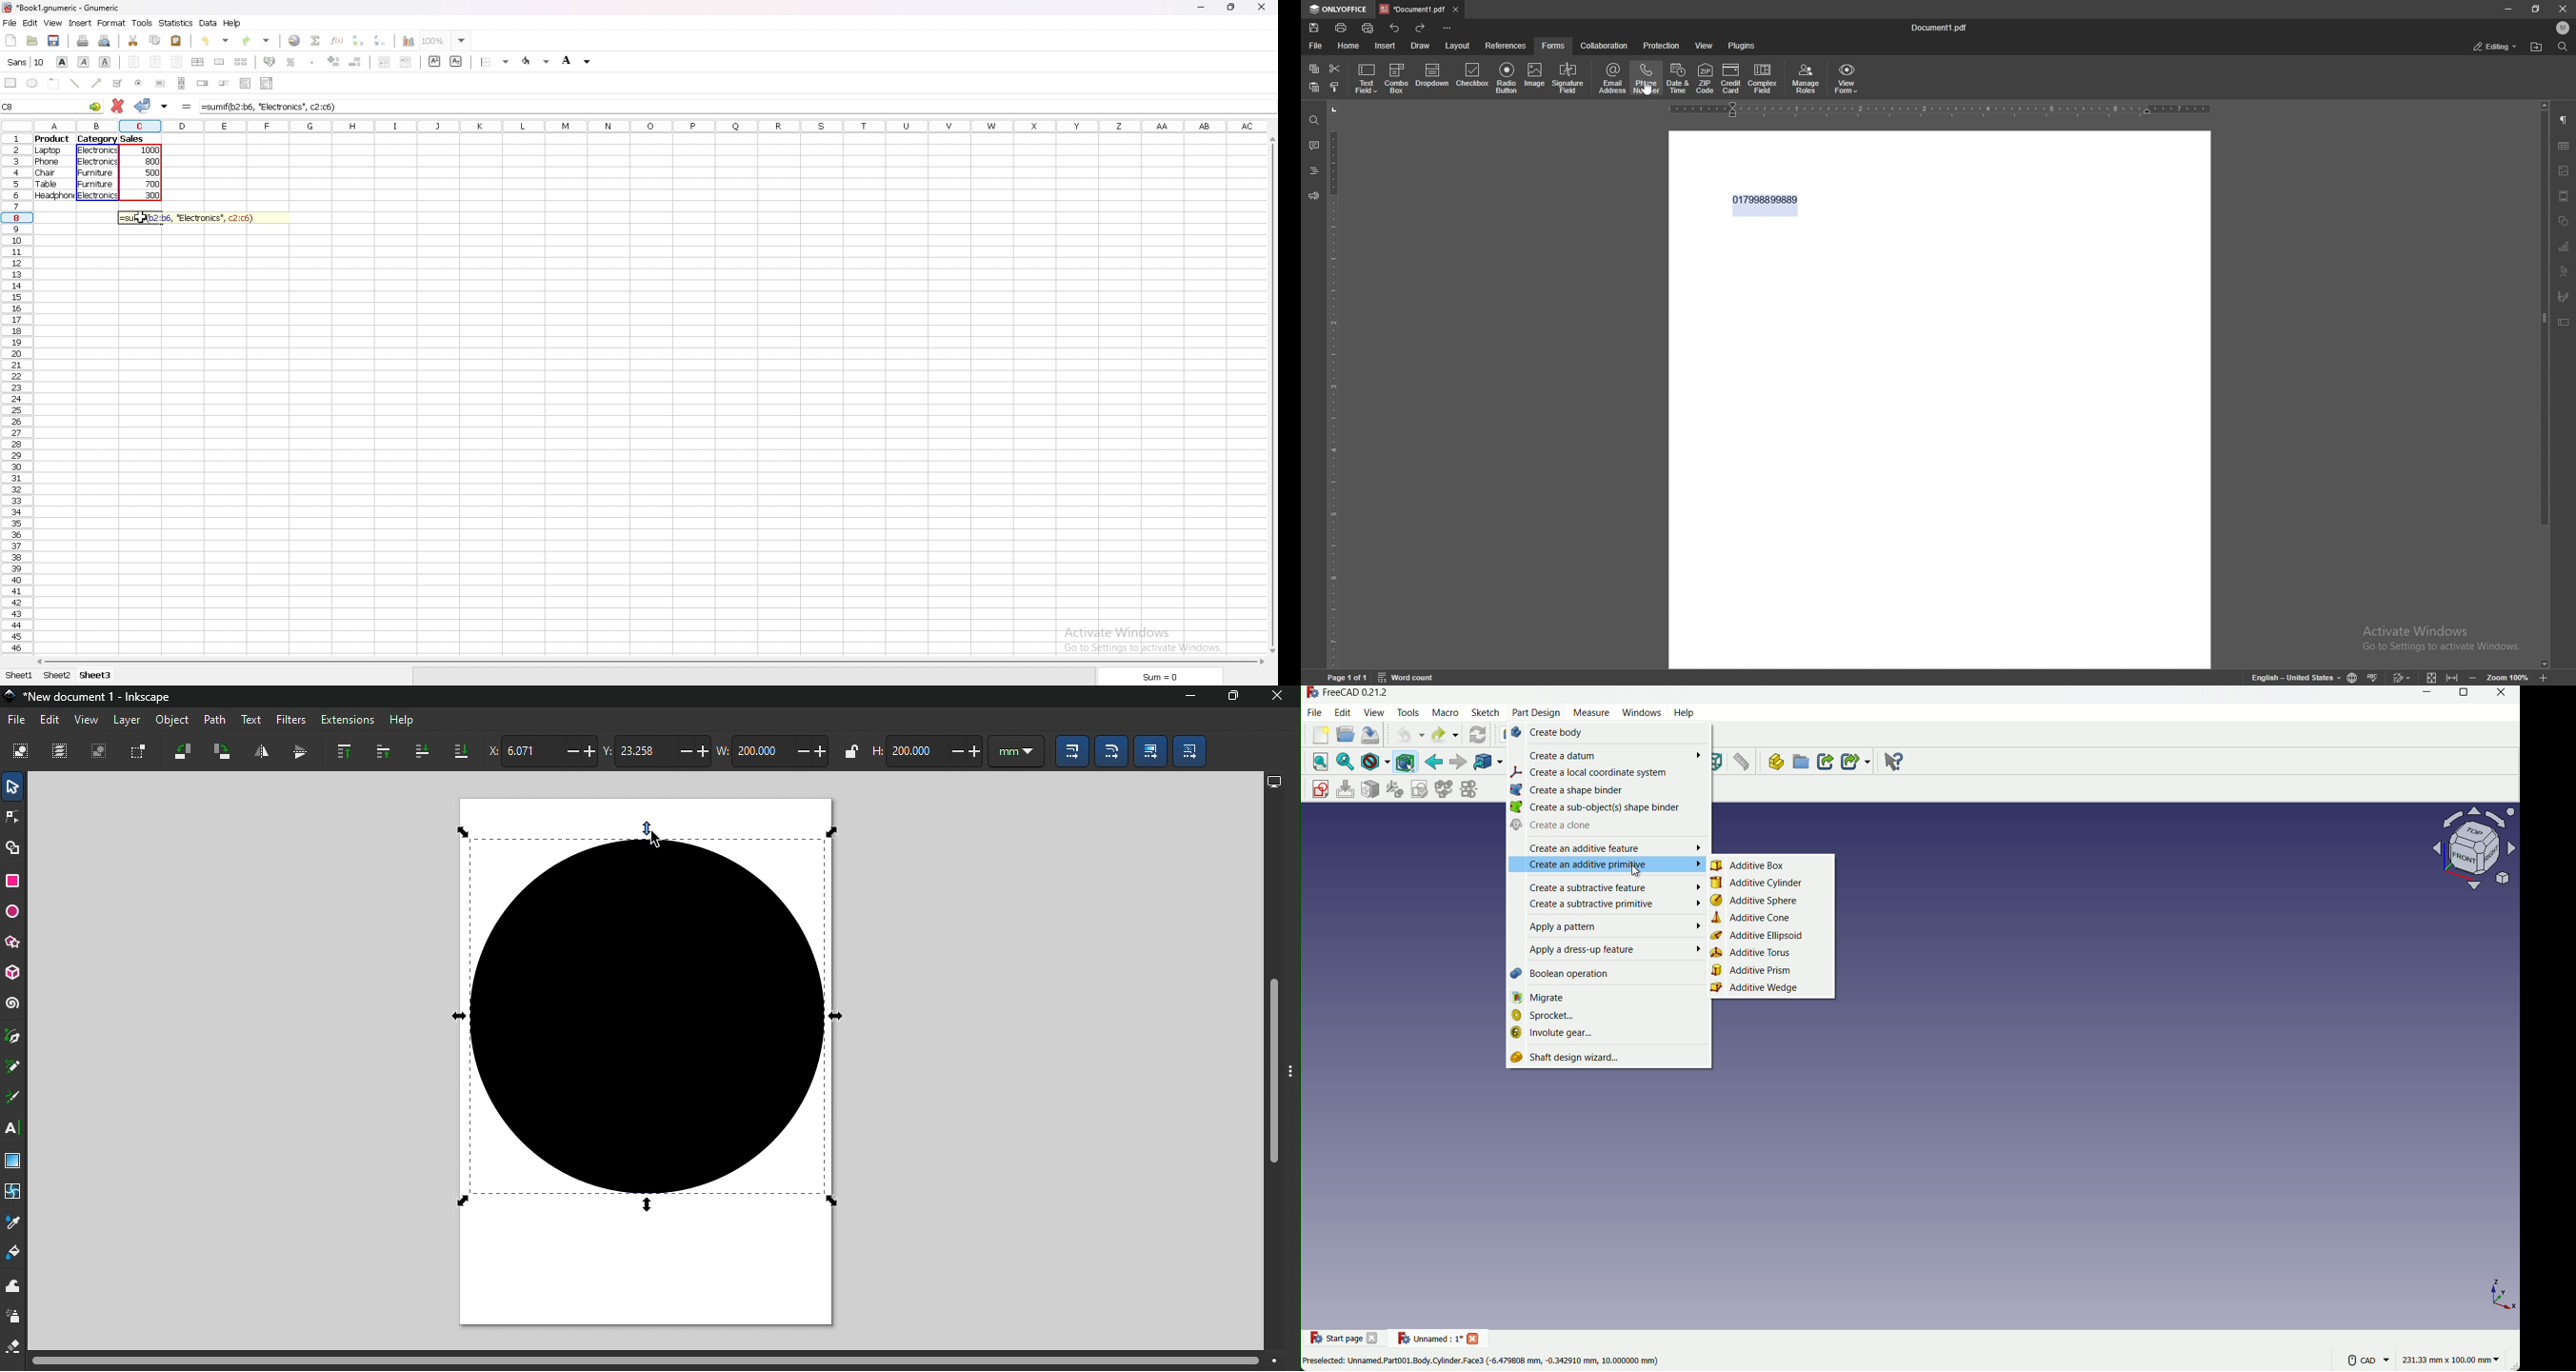 The width and height of the screenshot is (2576, 1372). Describe the element at coordinates (1506, 78) in the screenshot. I see `radio button` at that location.